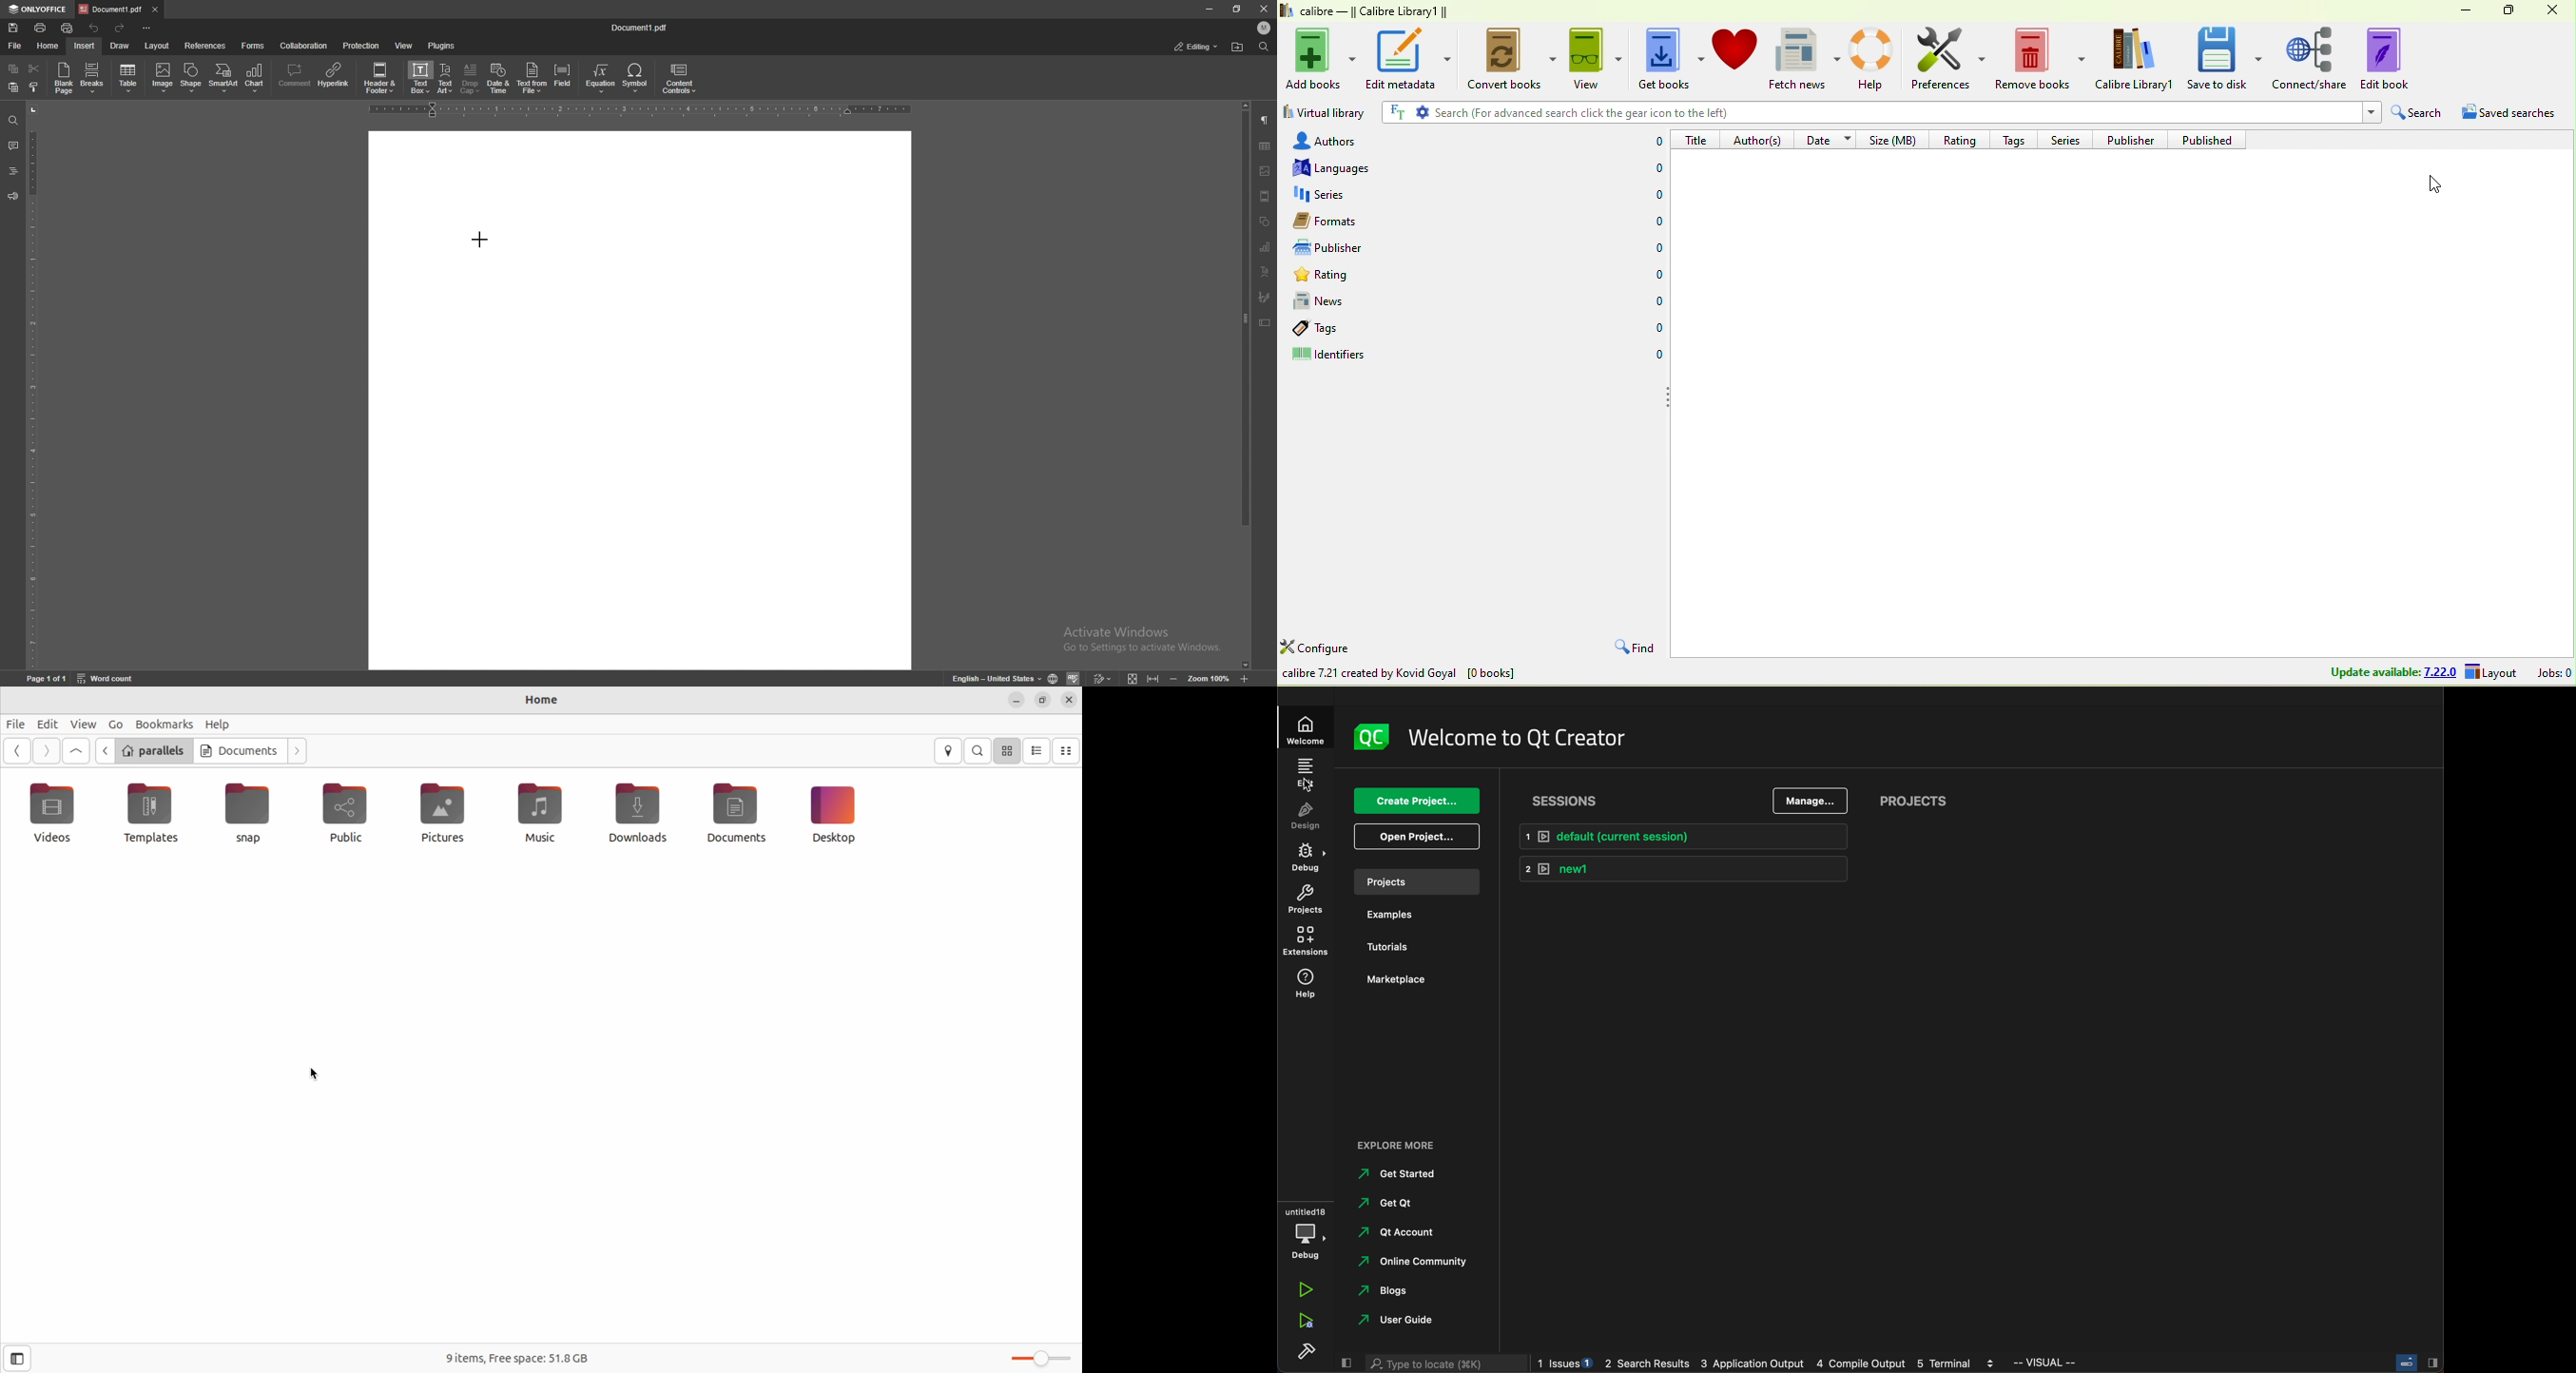 This screenshot has height=1400, width=2576. I want to click on scroll bar, so click(1244, 386).